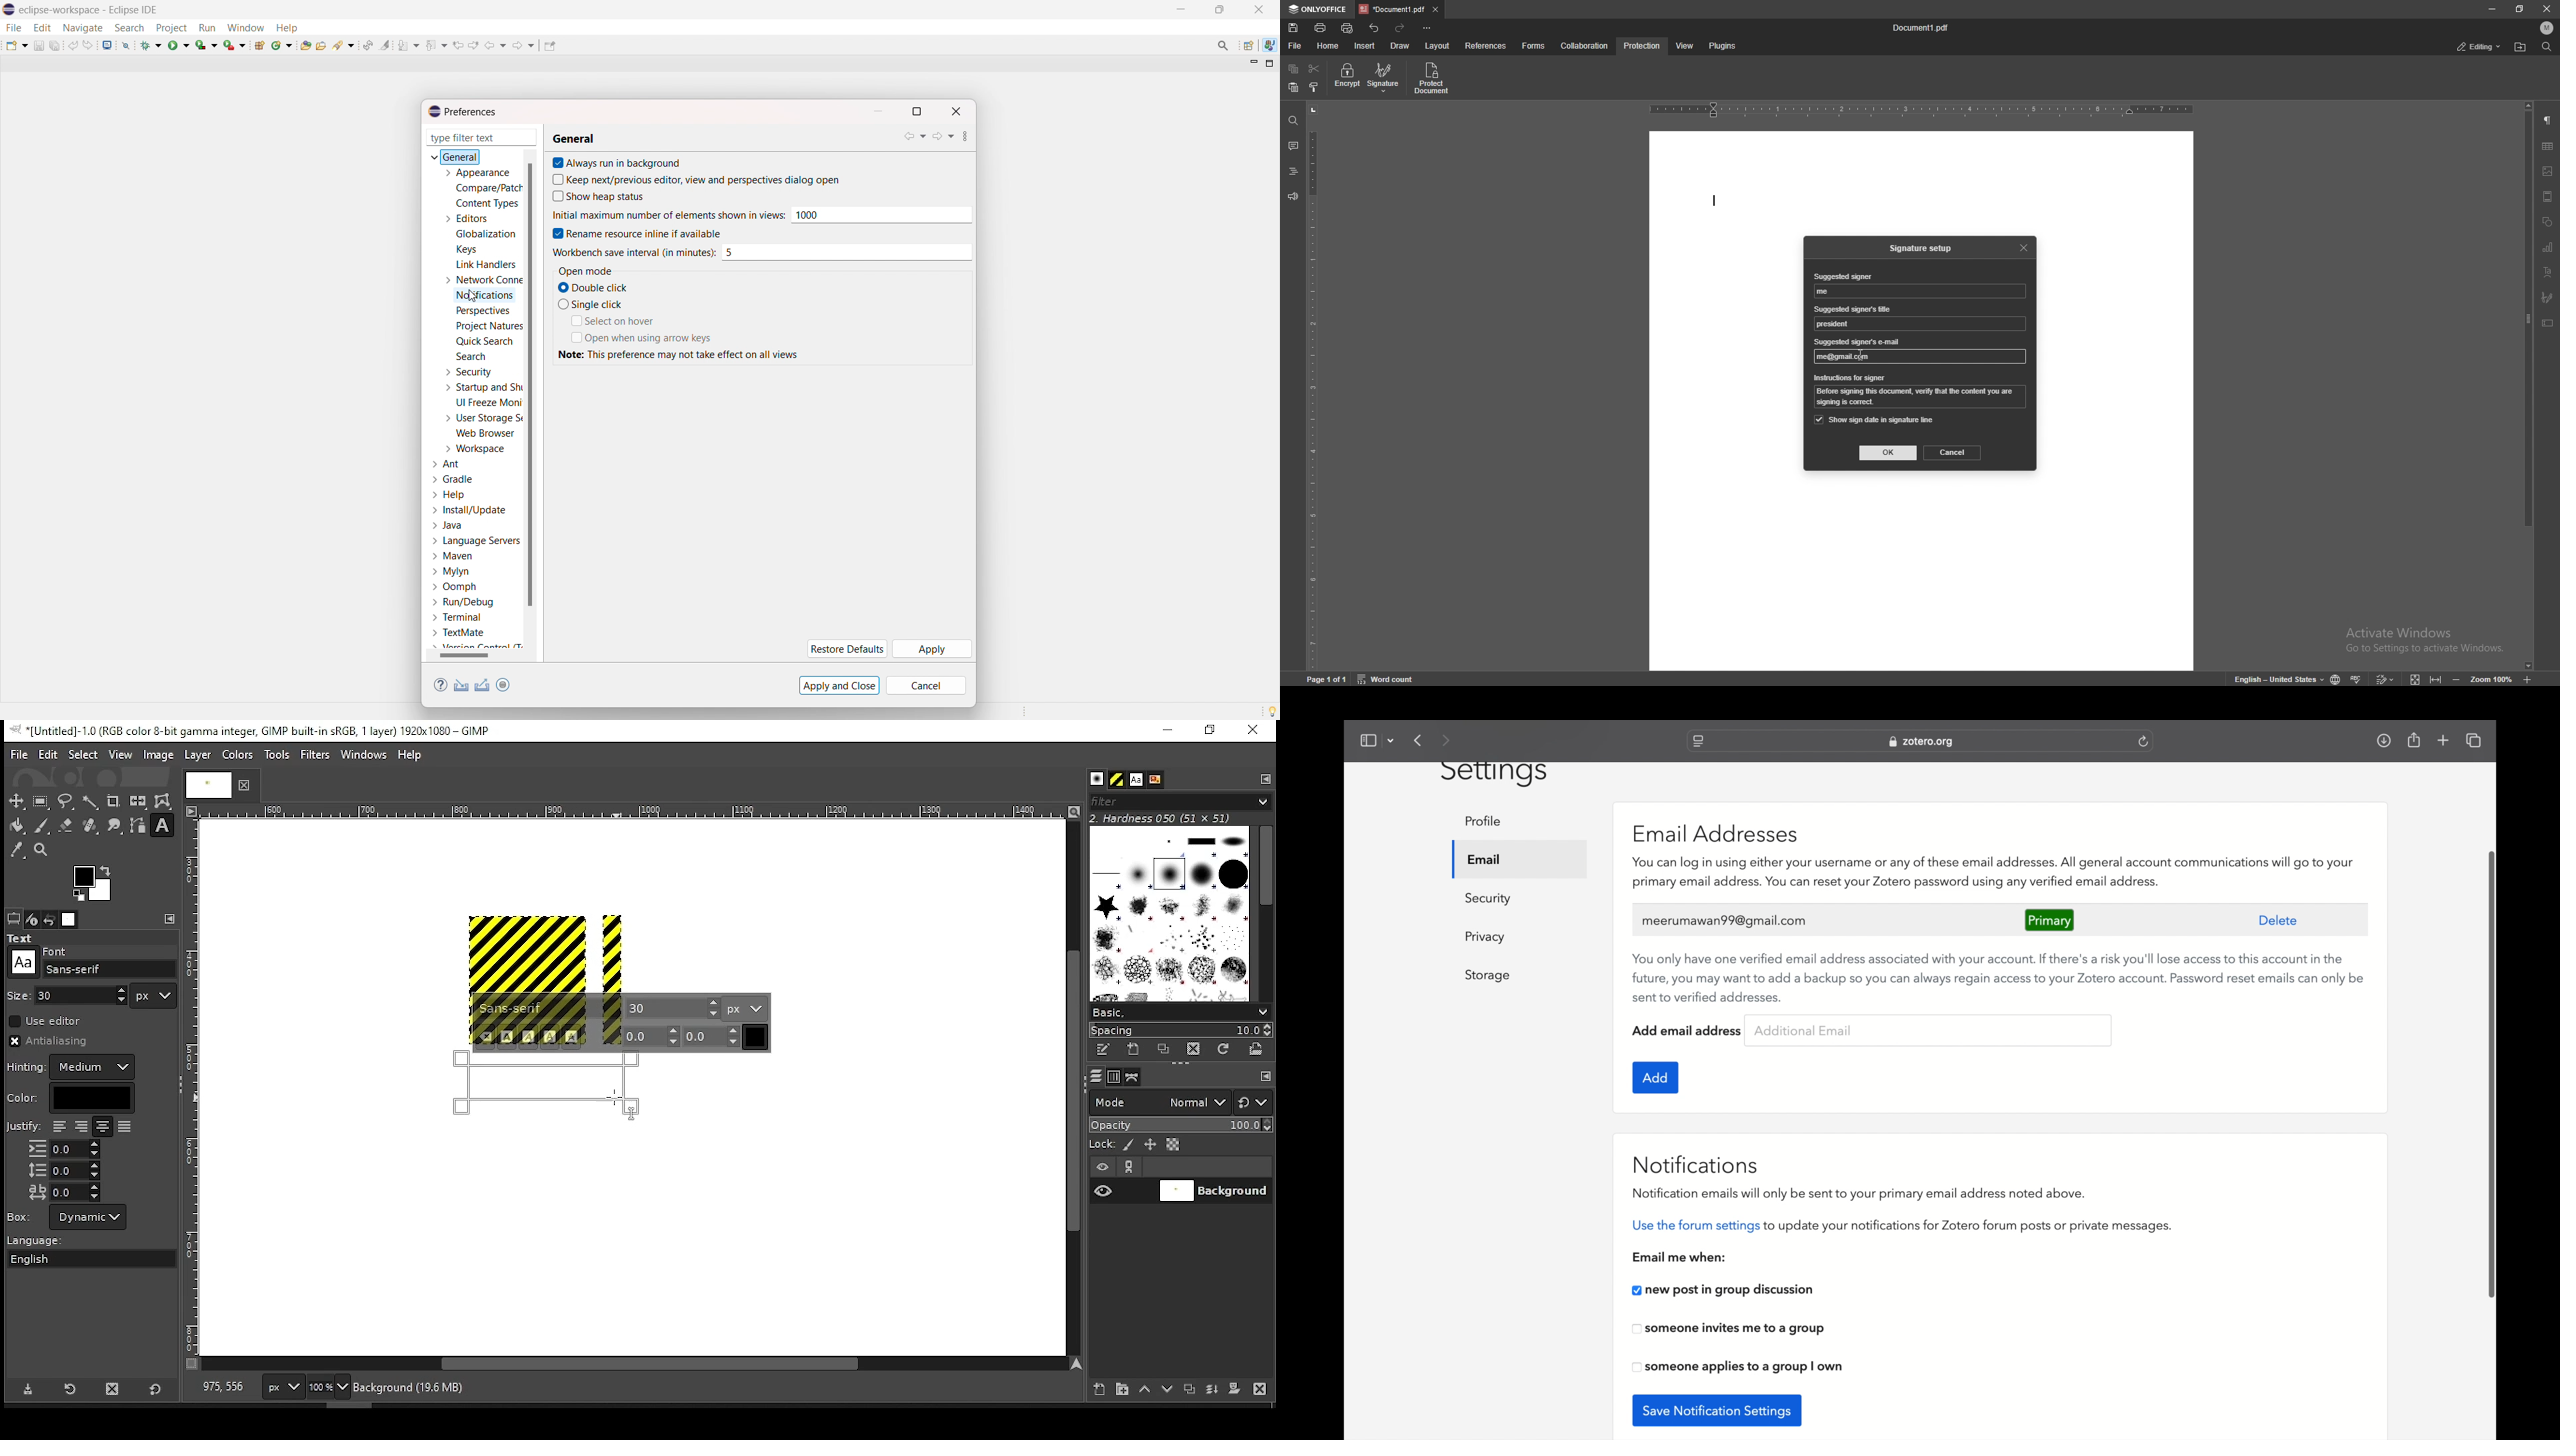  Describe the element at coordinates (162, 827) in the screenshot. I see `text tool` at that location.